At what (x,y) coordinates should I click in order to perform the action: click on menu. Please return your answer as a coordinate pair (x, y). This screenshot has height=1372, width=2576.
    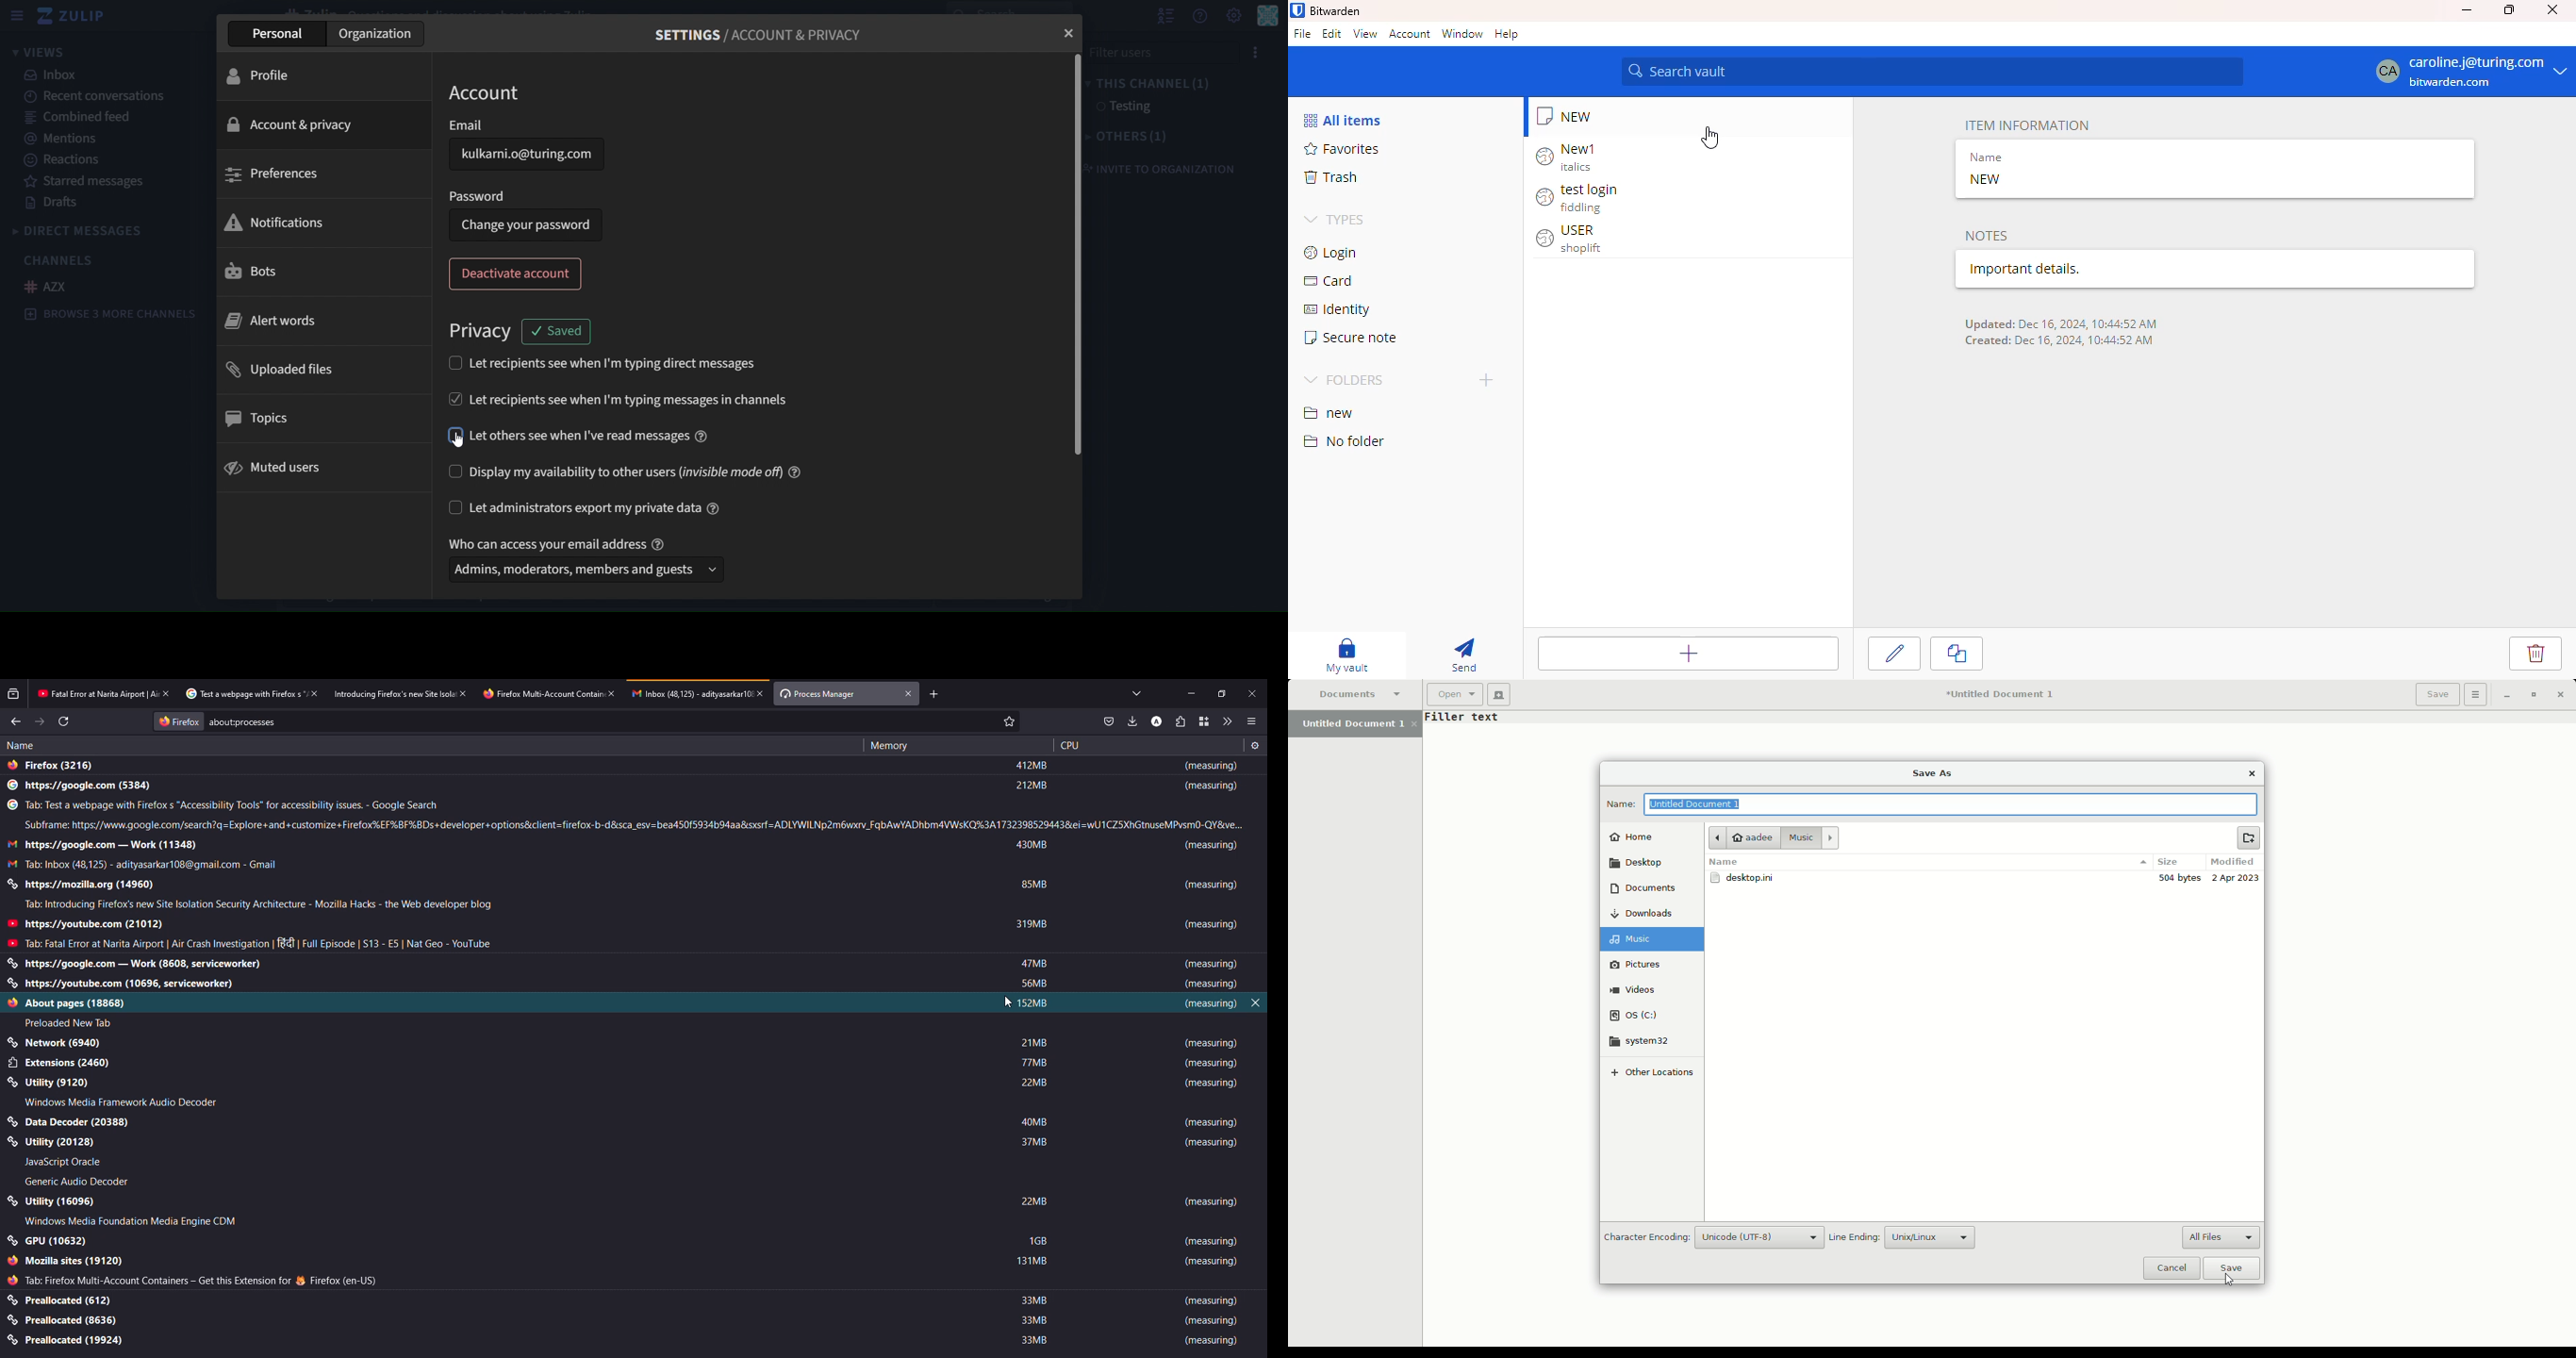
    Looking at the image, I should click on (1254, 53).